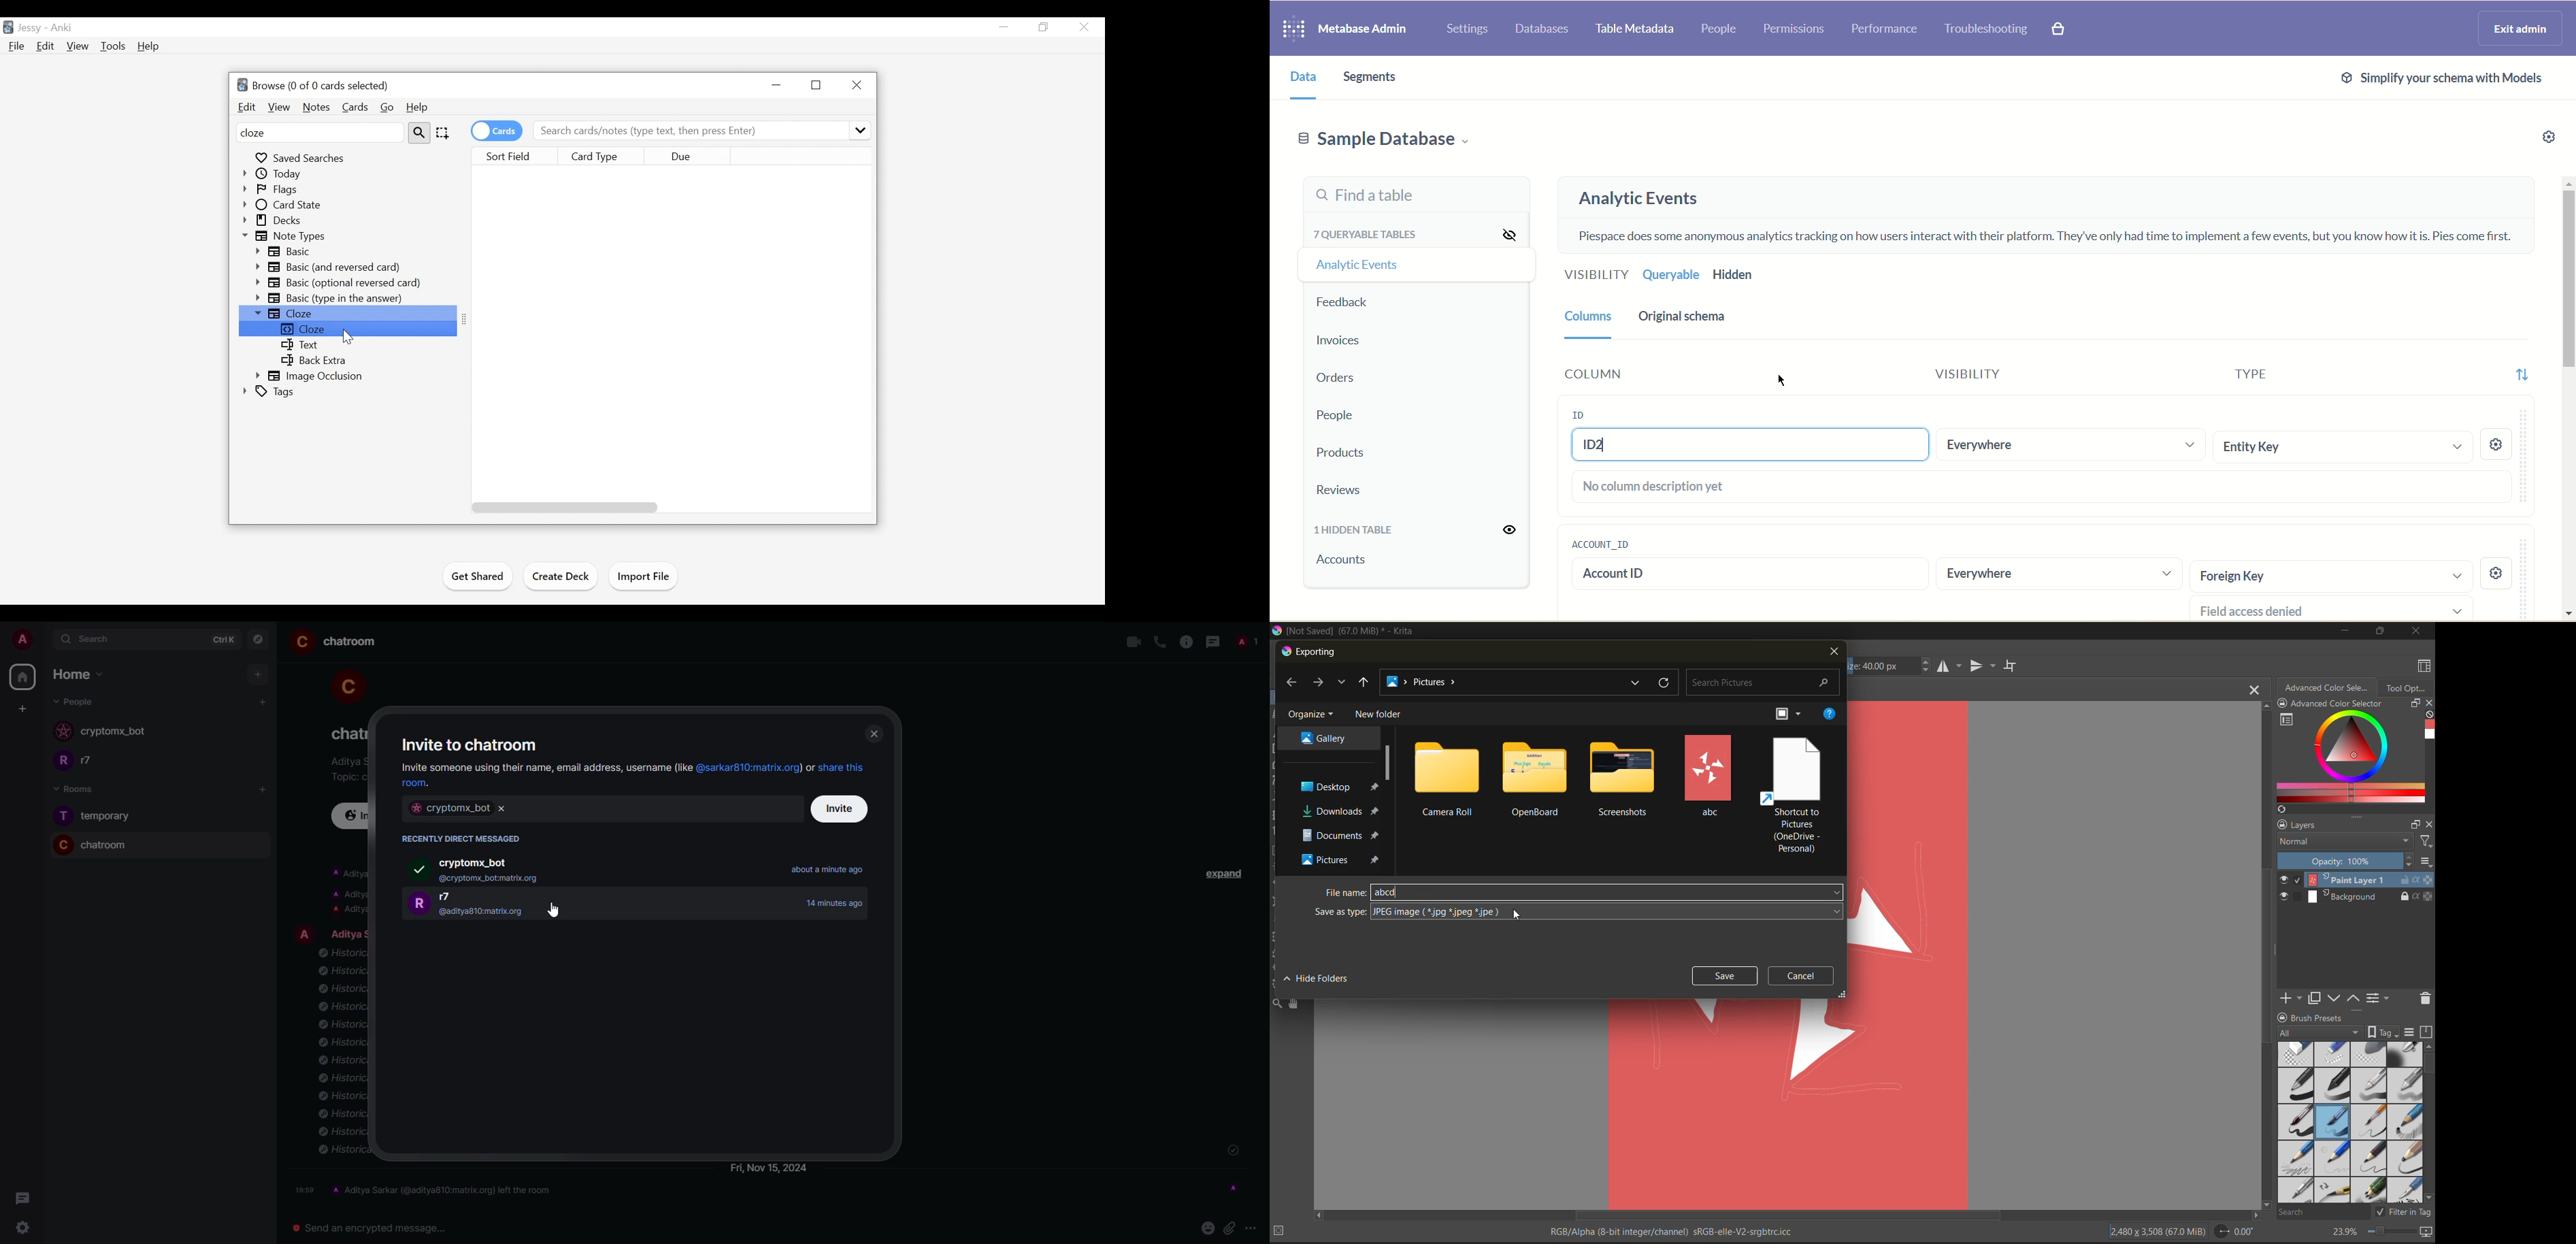 The width and height of the screenshot is (2576, 1260). I want to click on Selection tool, so click(445, 133).